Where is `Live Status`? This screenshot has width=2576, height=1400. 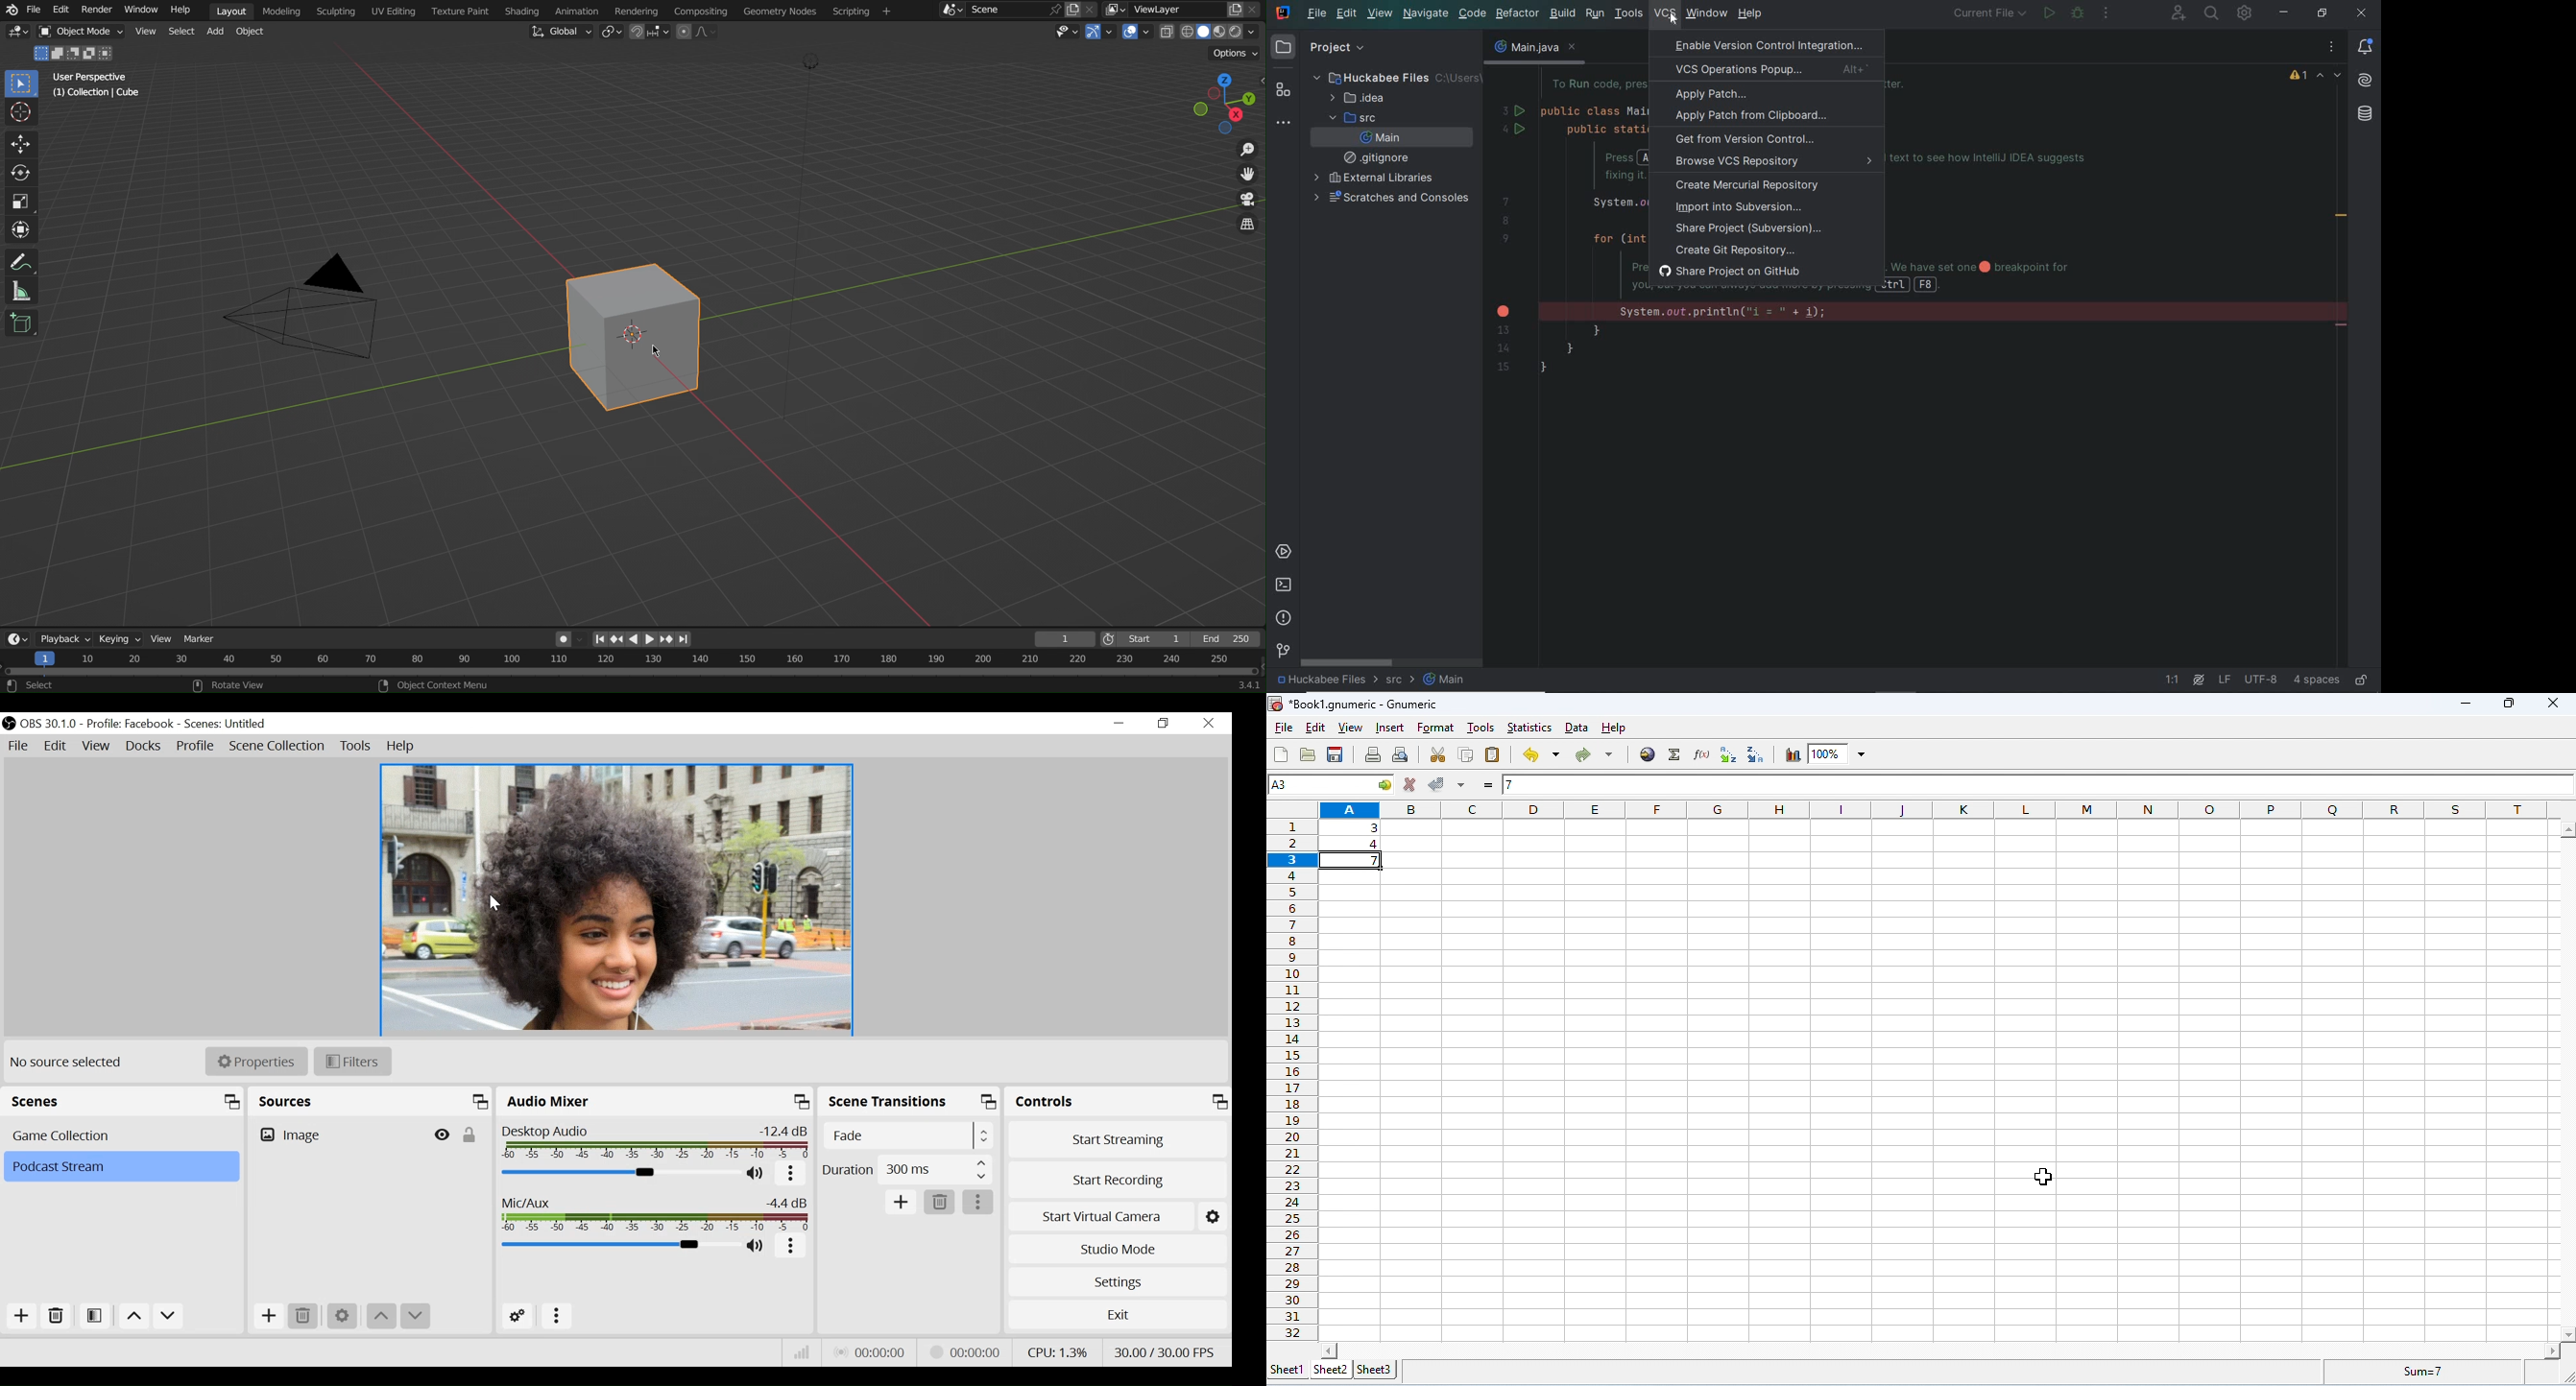 Live Status is located at coordinates (871, 1354).